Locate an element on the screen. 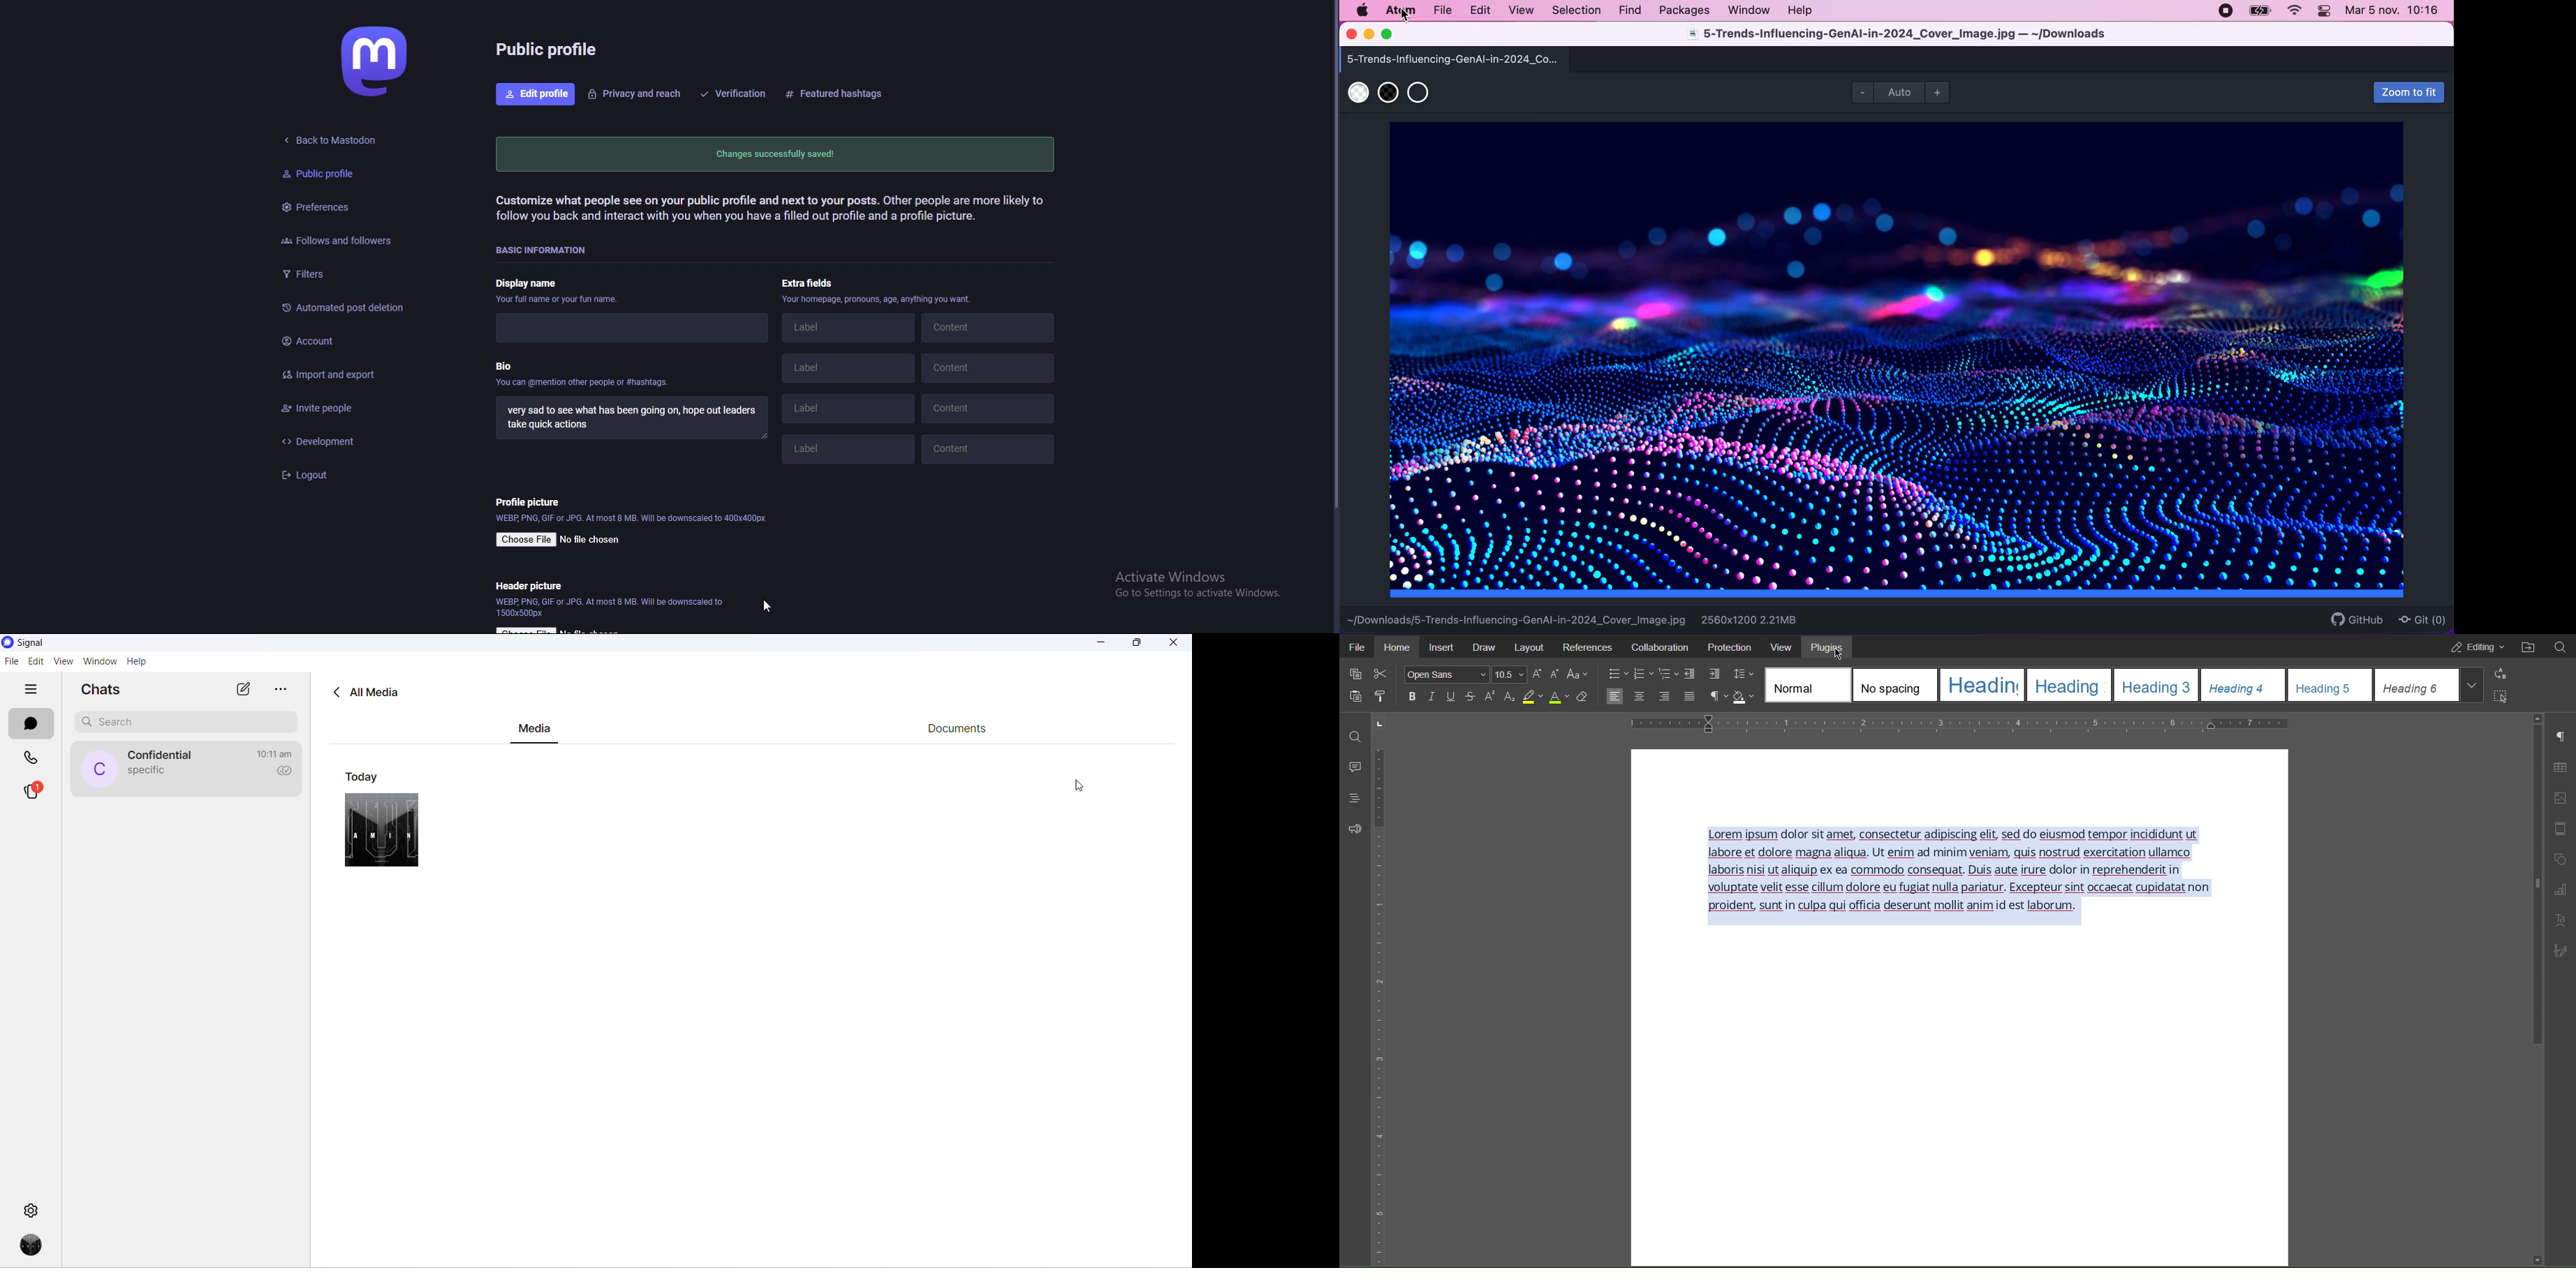 The width and height of the screenshot is (2576, 1288). Table Settings is located at coordinates (2560, 766).